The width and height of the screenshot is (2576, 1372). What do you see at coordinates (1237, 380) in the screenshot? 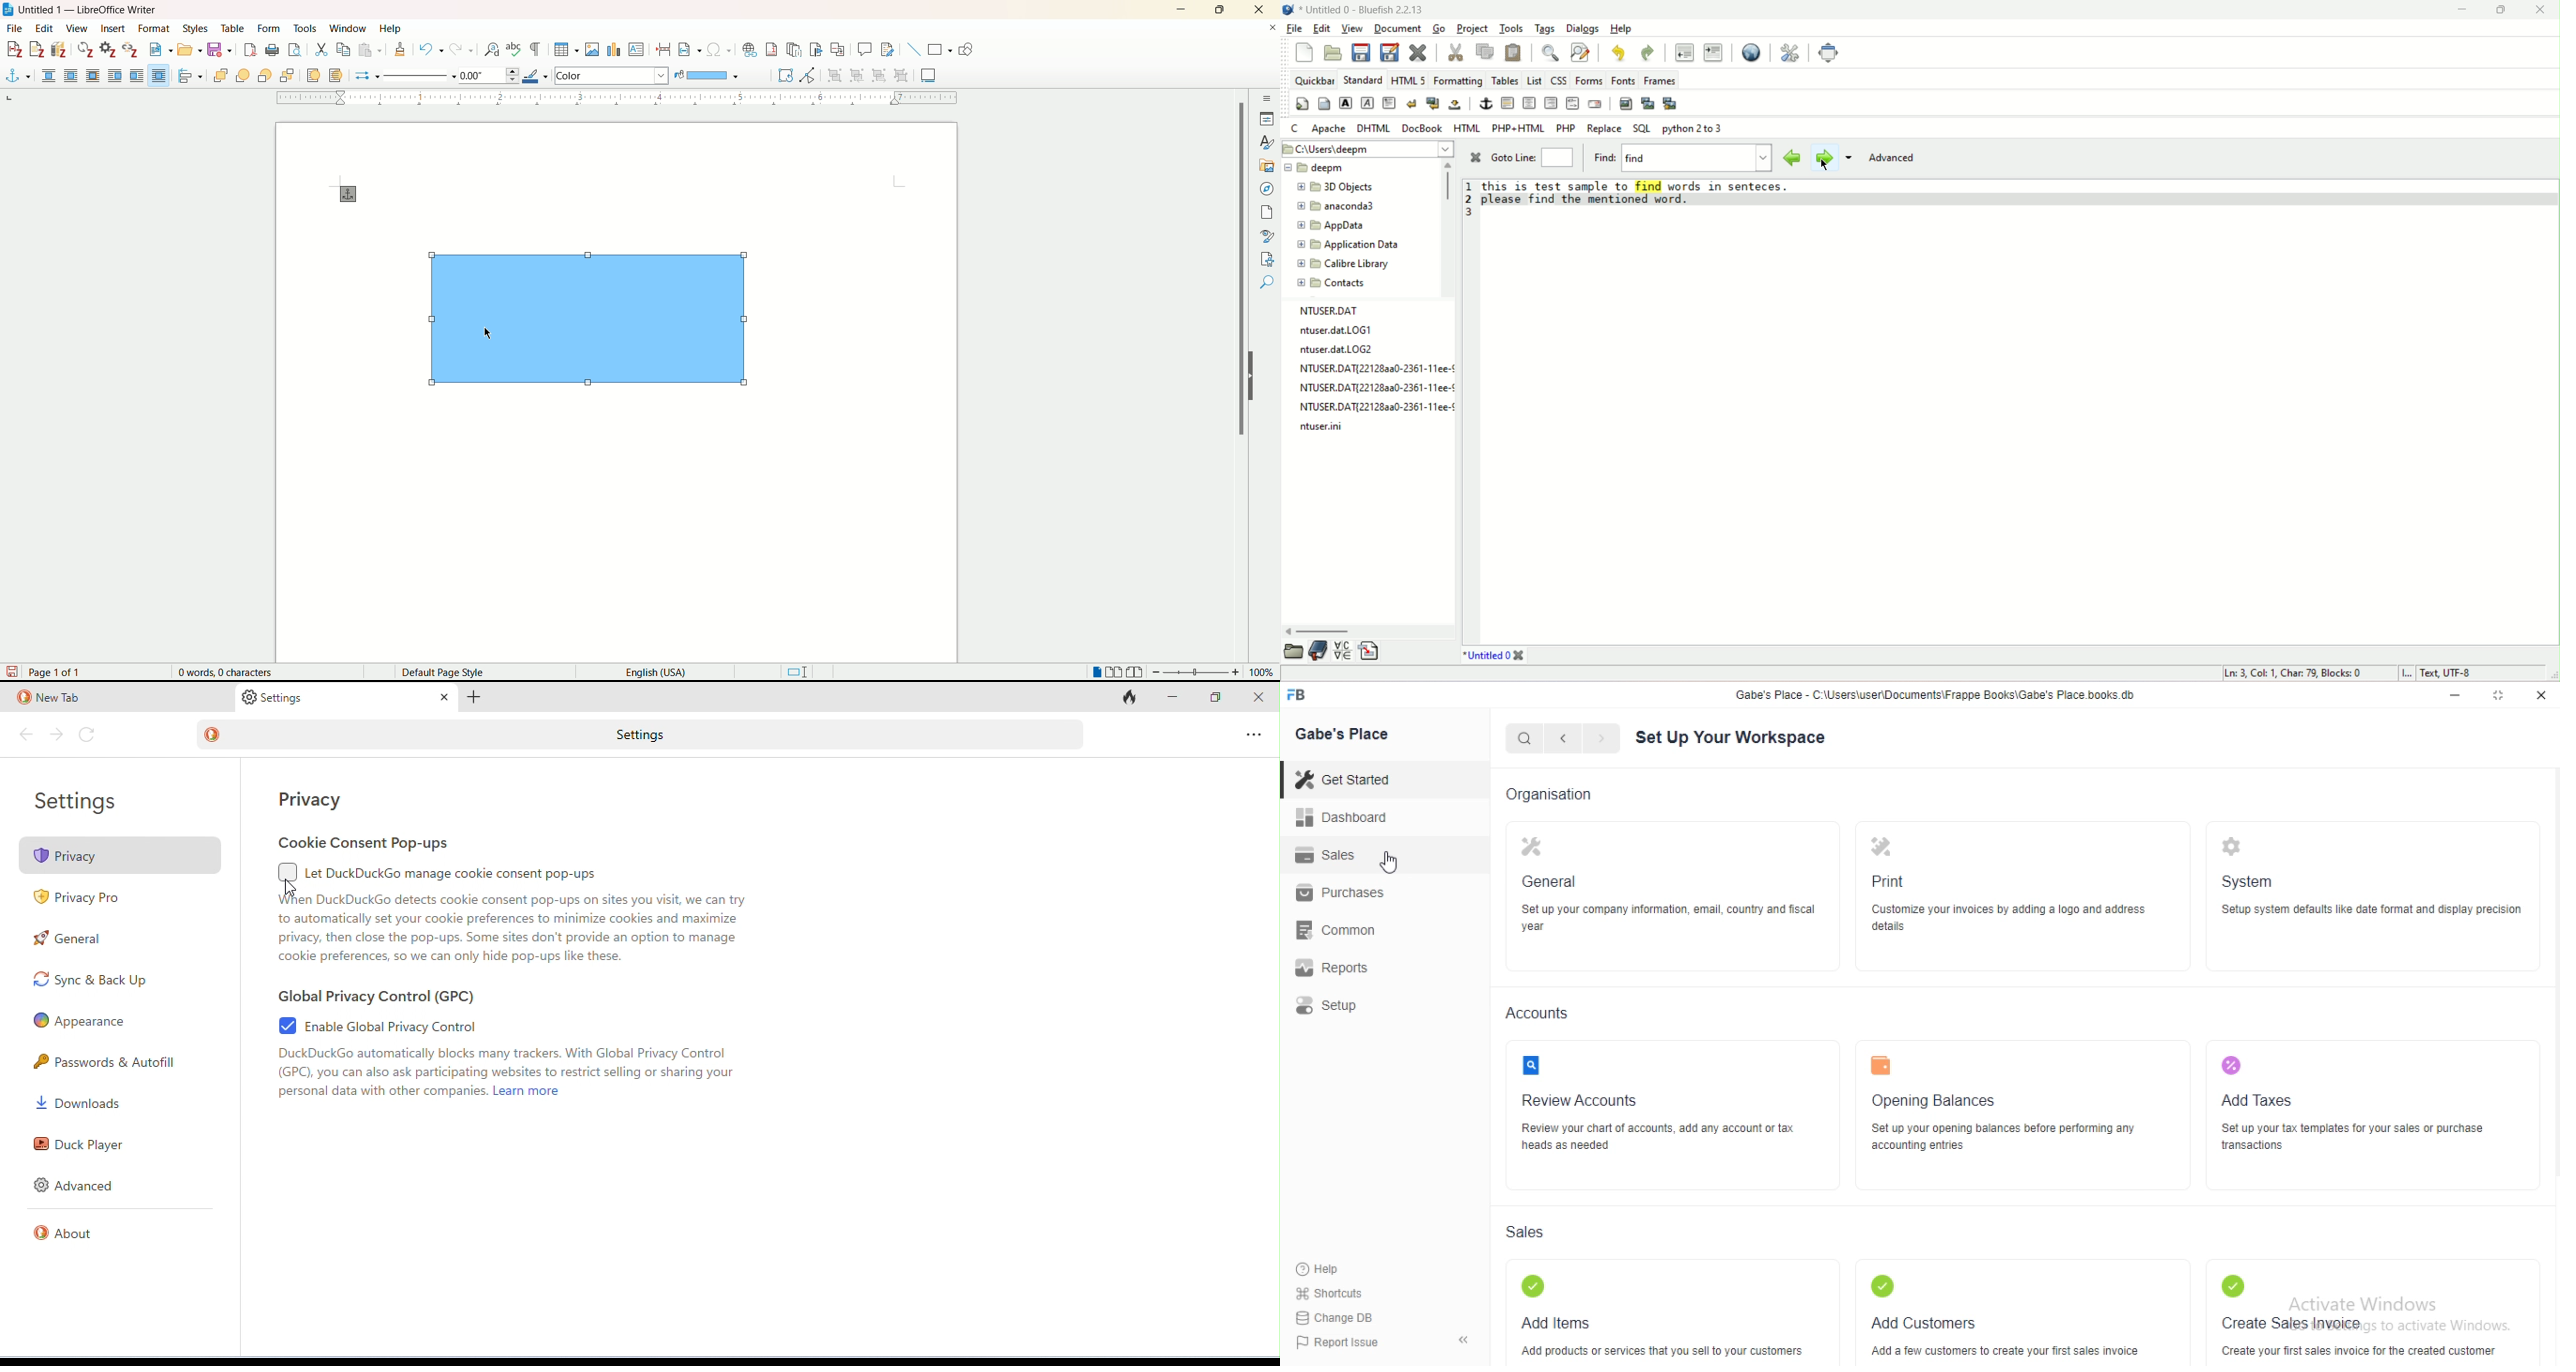
I see `vertical scroll bar` at bounding box center [1237, 380].